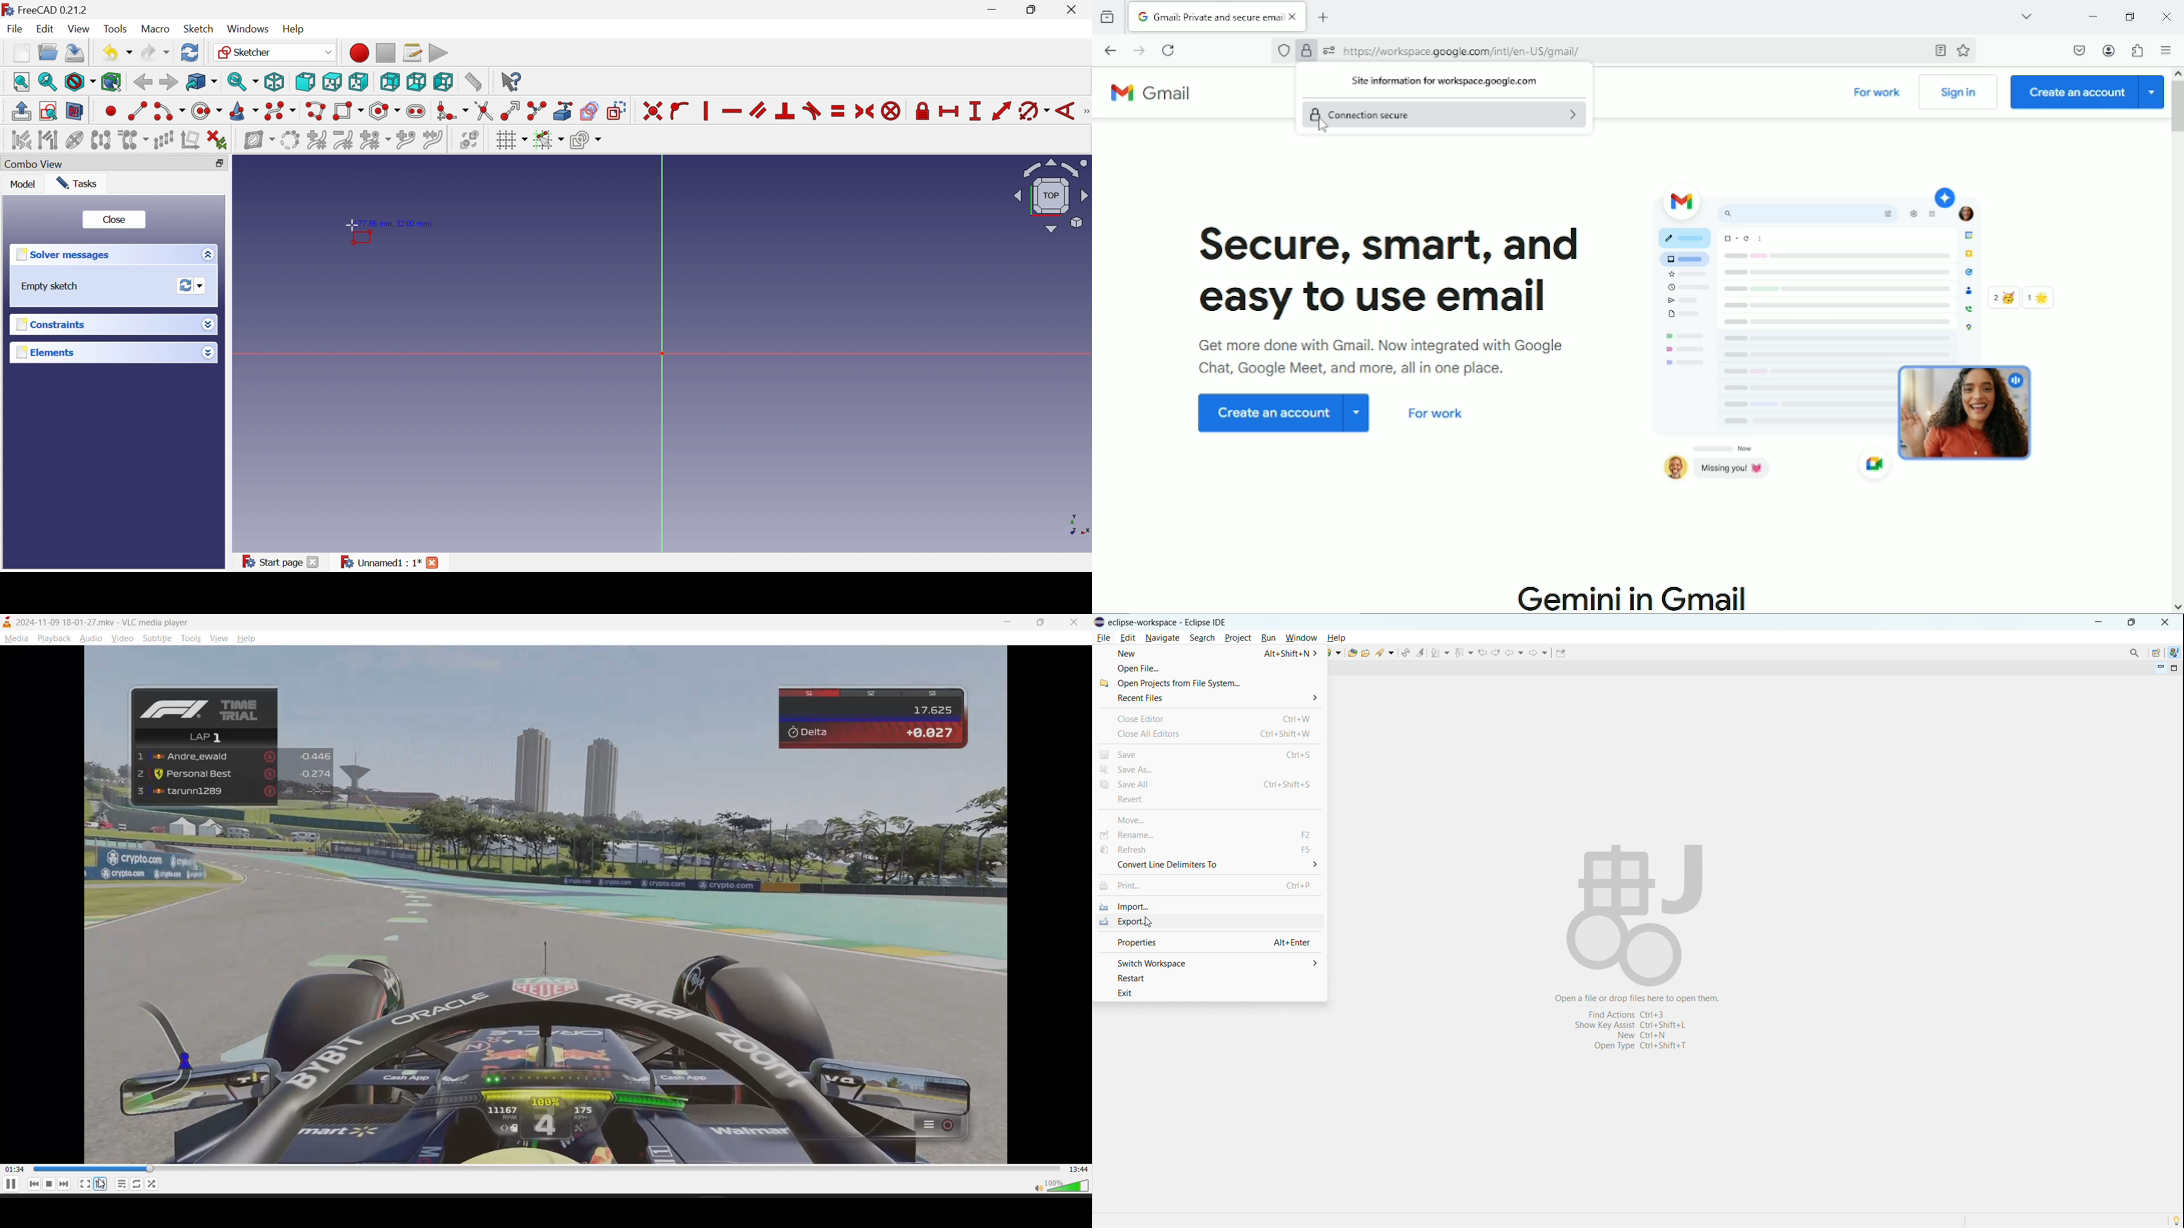 This screenshot has height=1232, width=2184. I want to click on help, so click(1336, 637).